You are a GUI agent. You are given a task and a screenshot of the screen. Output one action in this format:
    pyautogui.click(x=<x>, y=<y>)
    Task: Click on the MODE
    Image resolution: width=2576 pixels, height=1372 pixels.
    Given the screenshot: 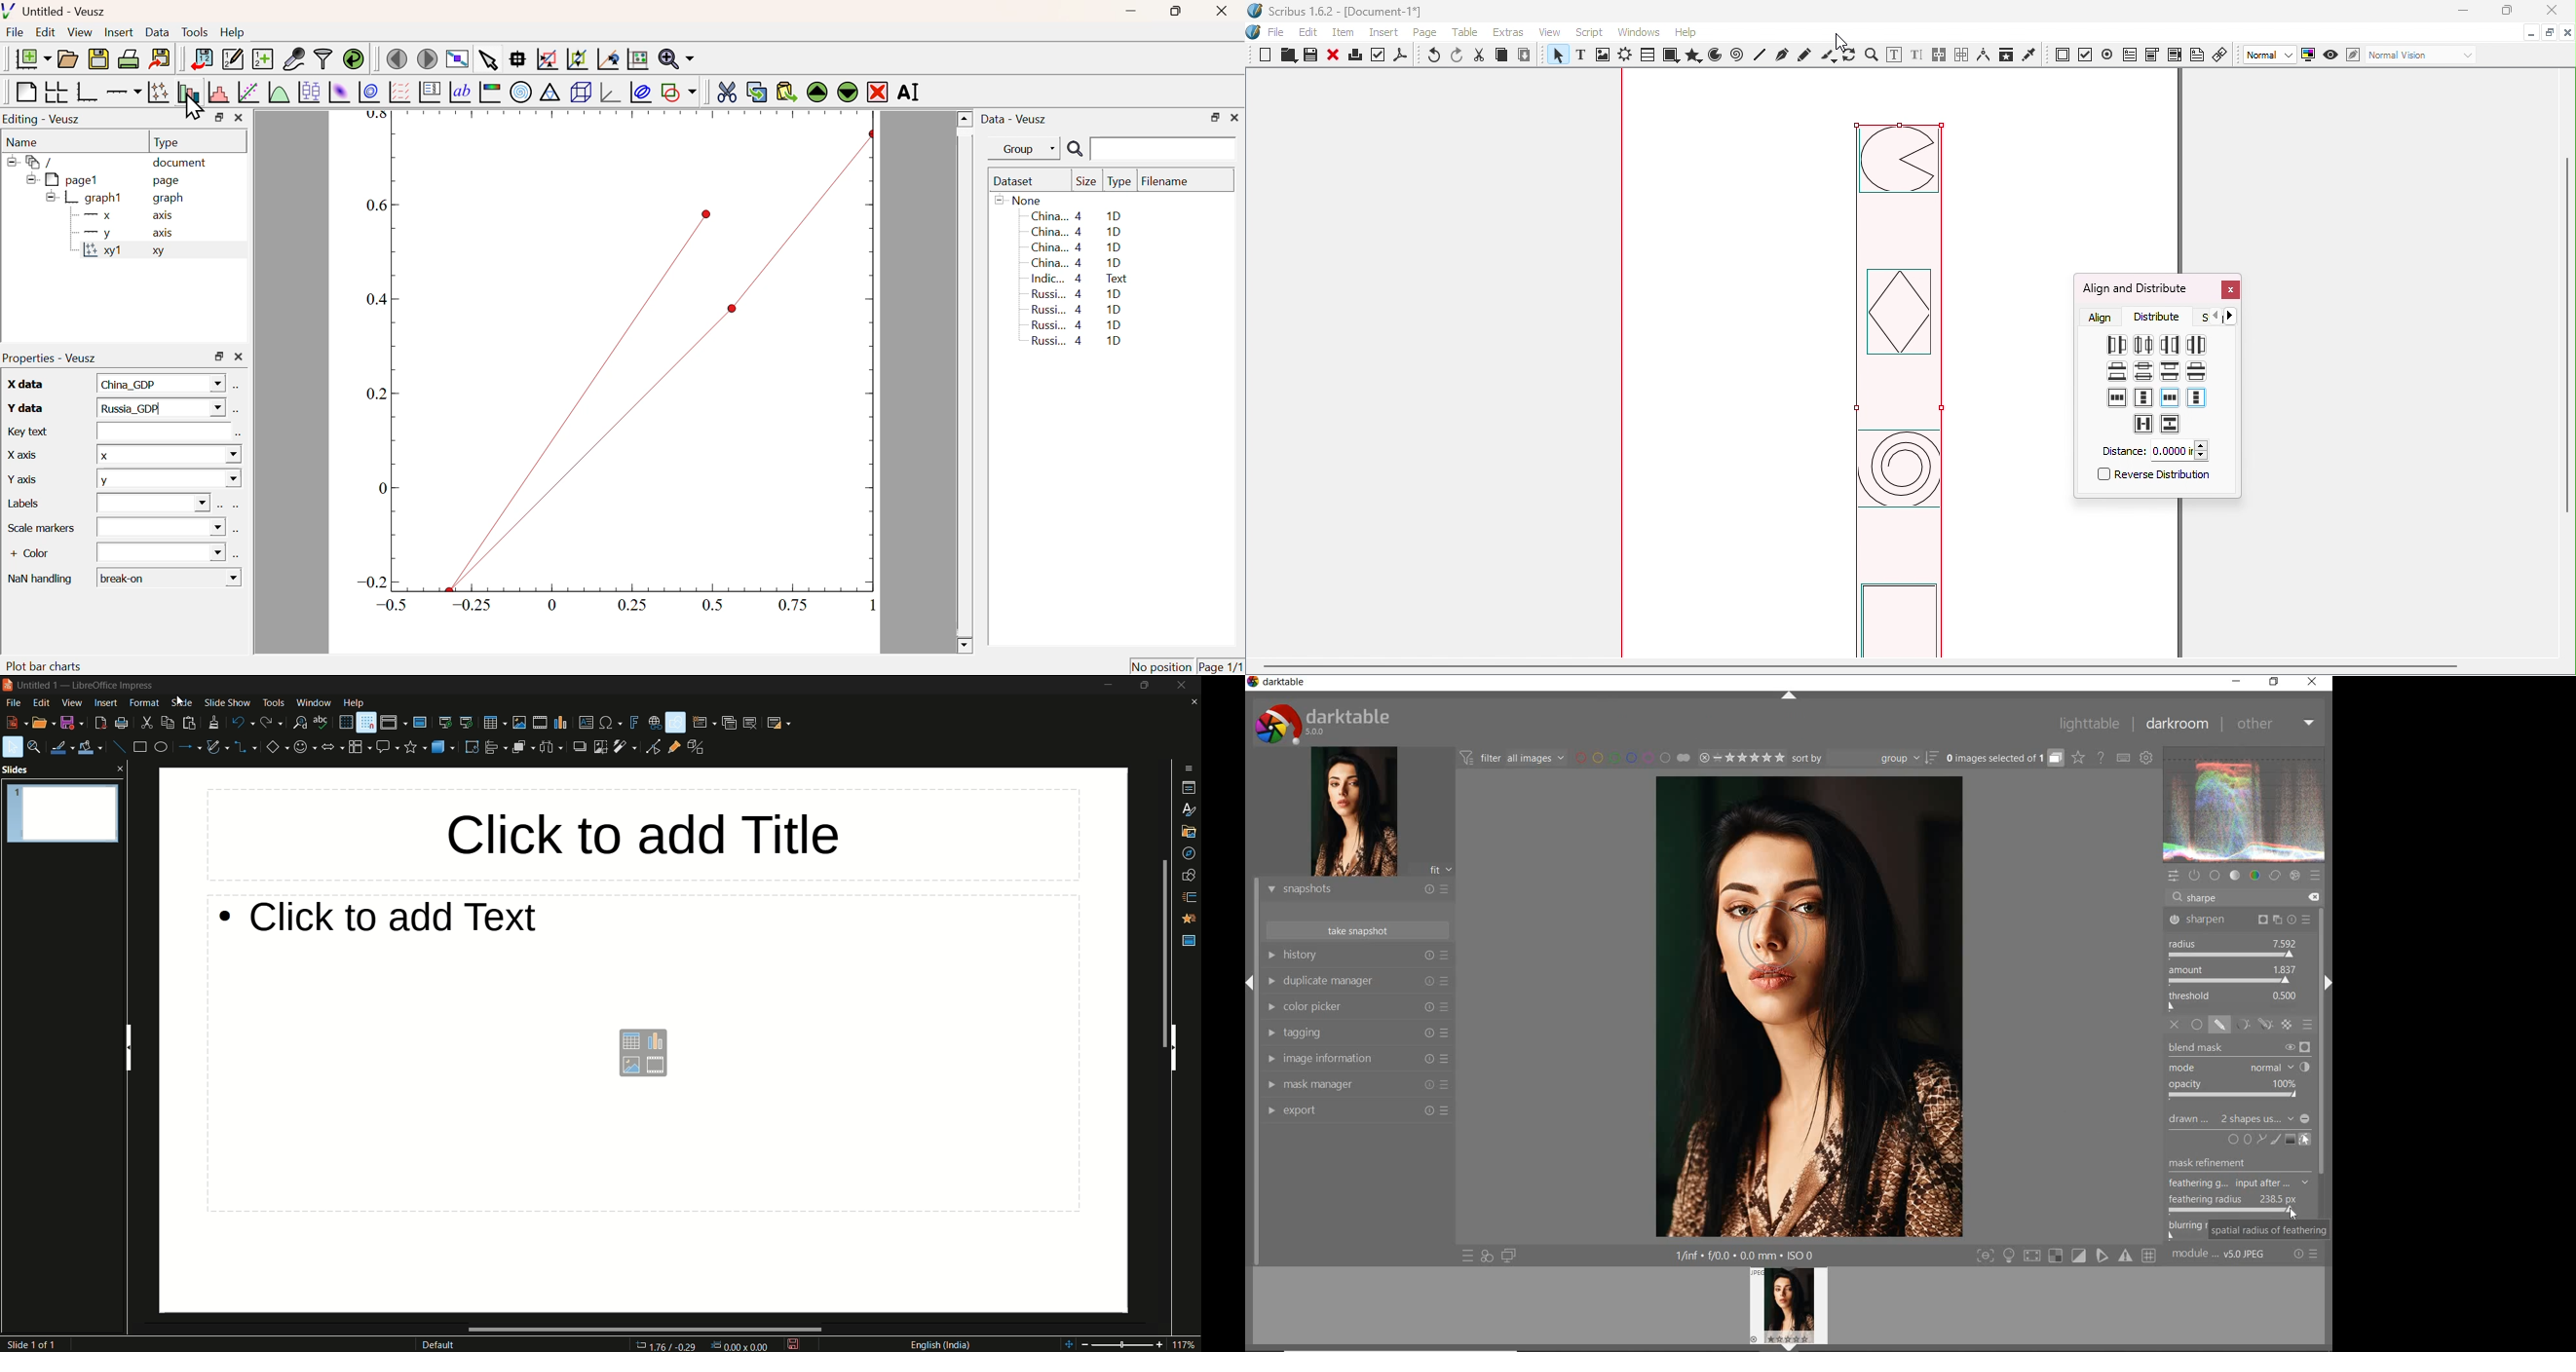 What is the action you would take?
    pyautogui.click(x=2241, y=1066)
    